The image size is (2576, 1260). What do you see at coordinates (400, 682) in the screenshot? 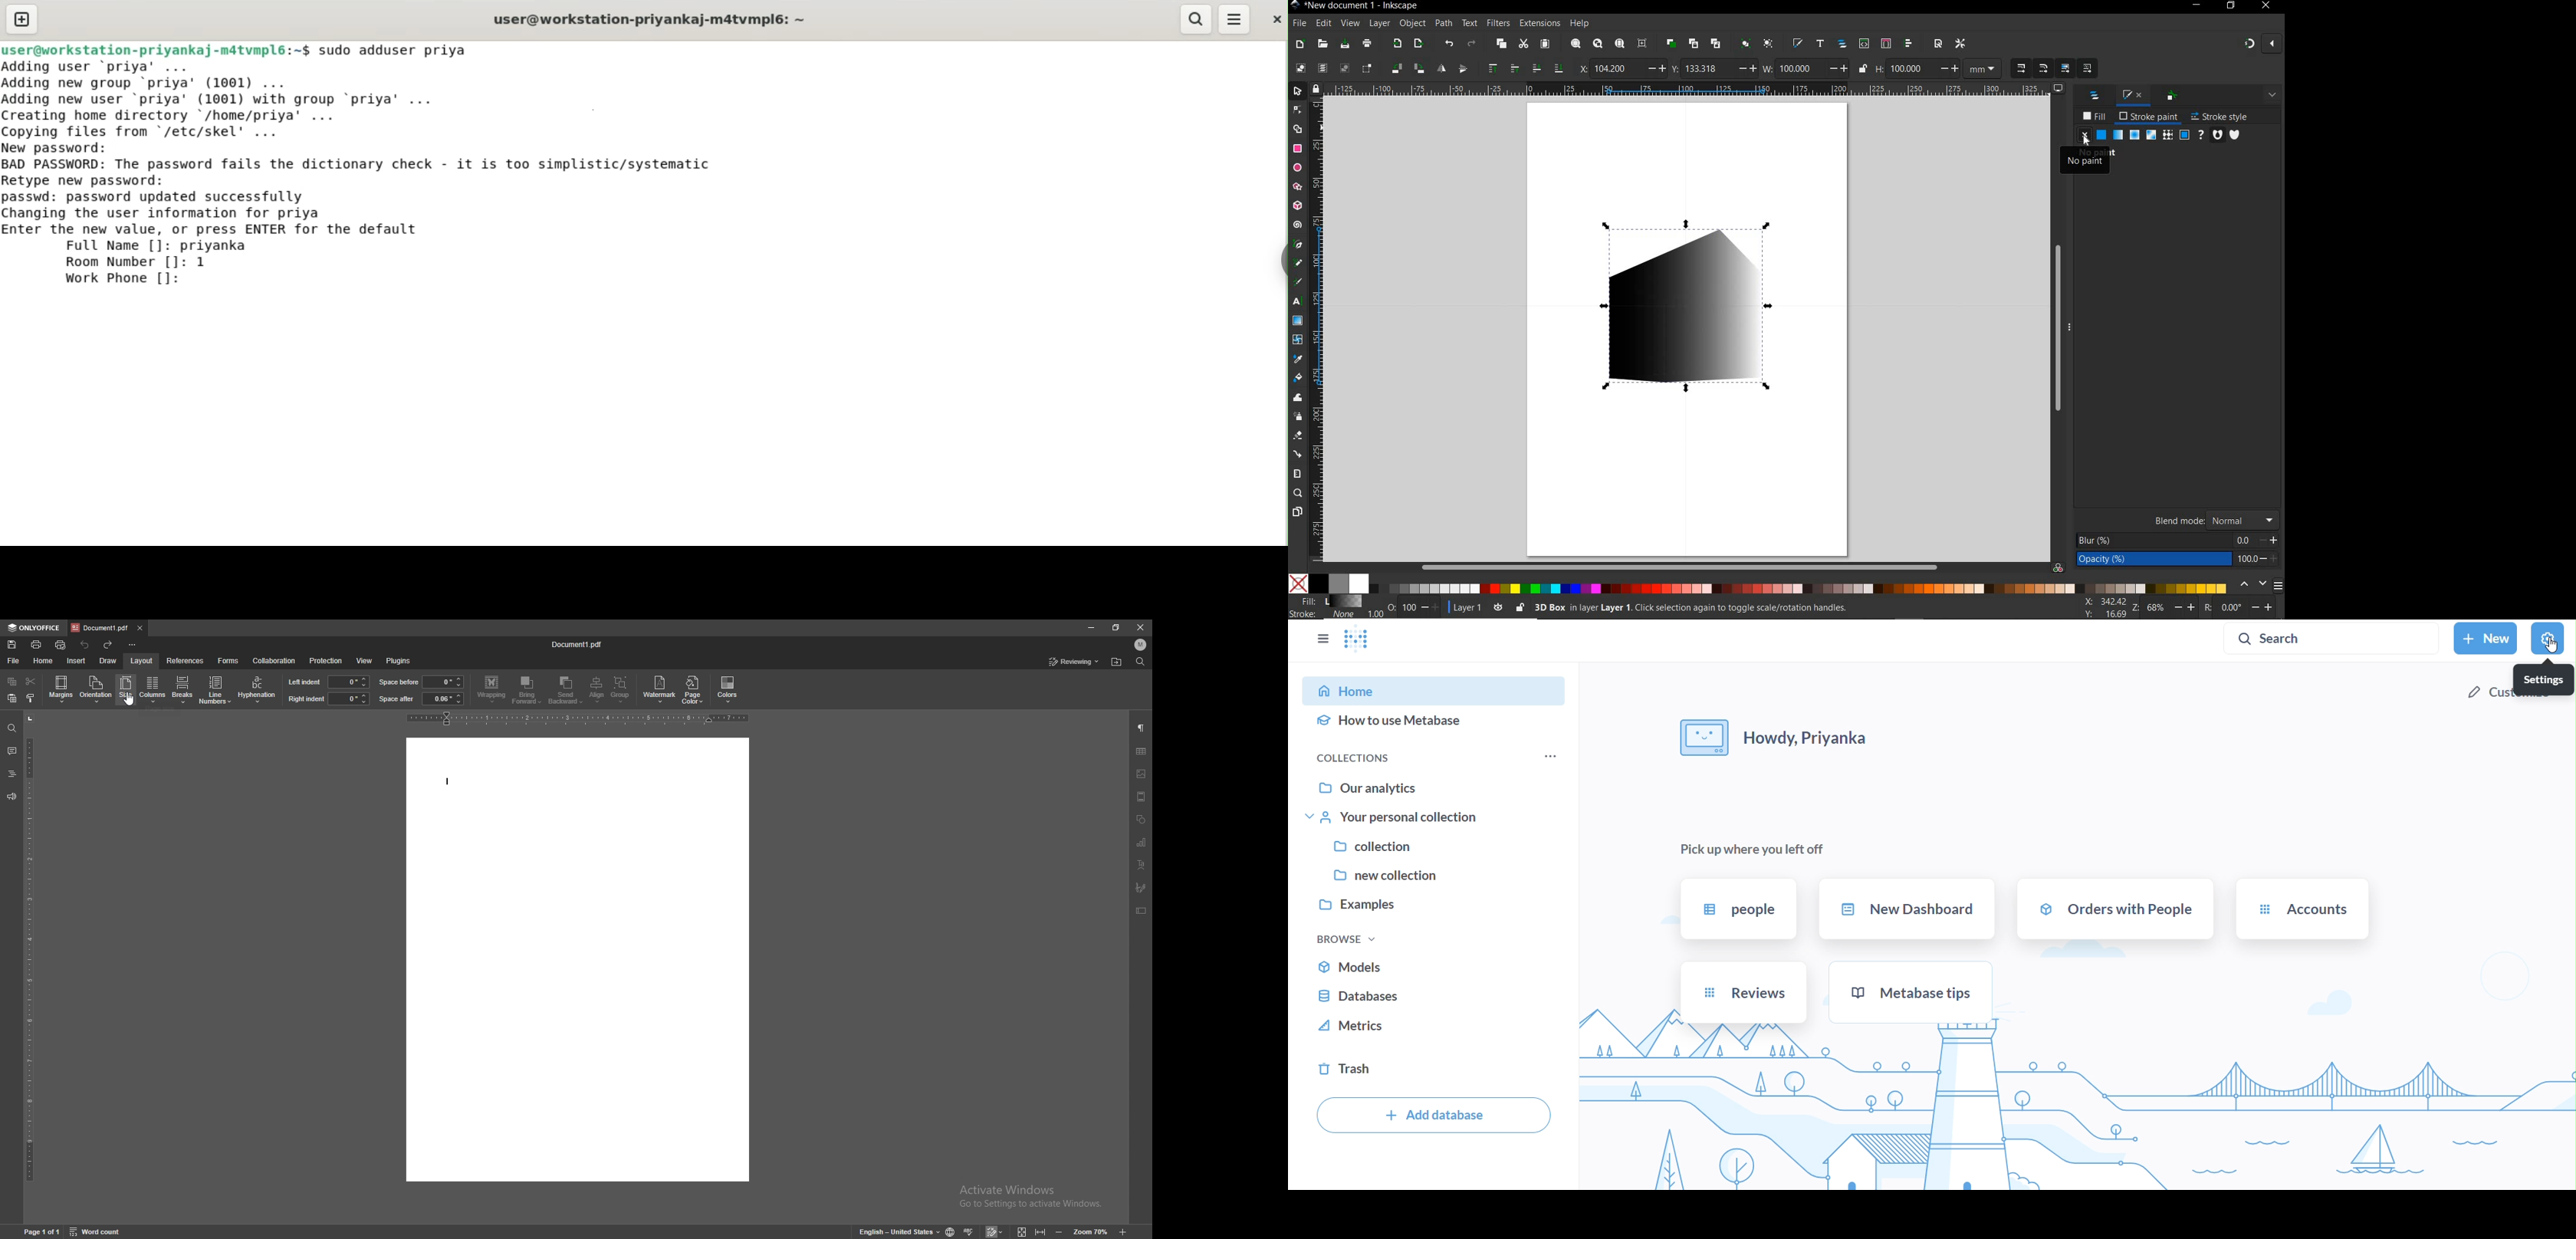
I see `space before` at bounding box center [400, 682].